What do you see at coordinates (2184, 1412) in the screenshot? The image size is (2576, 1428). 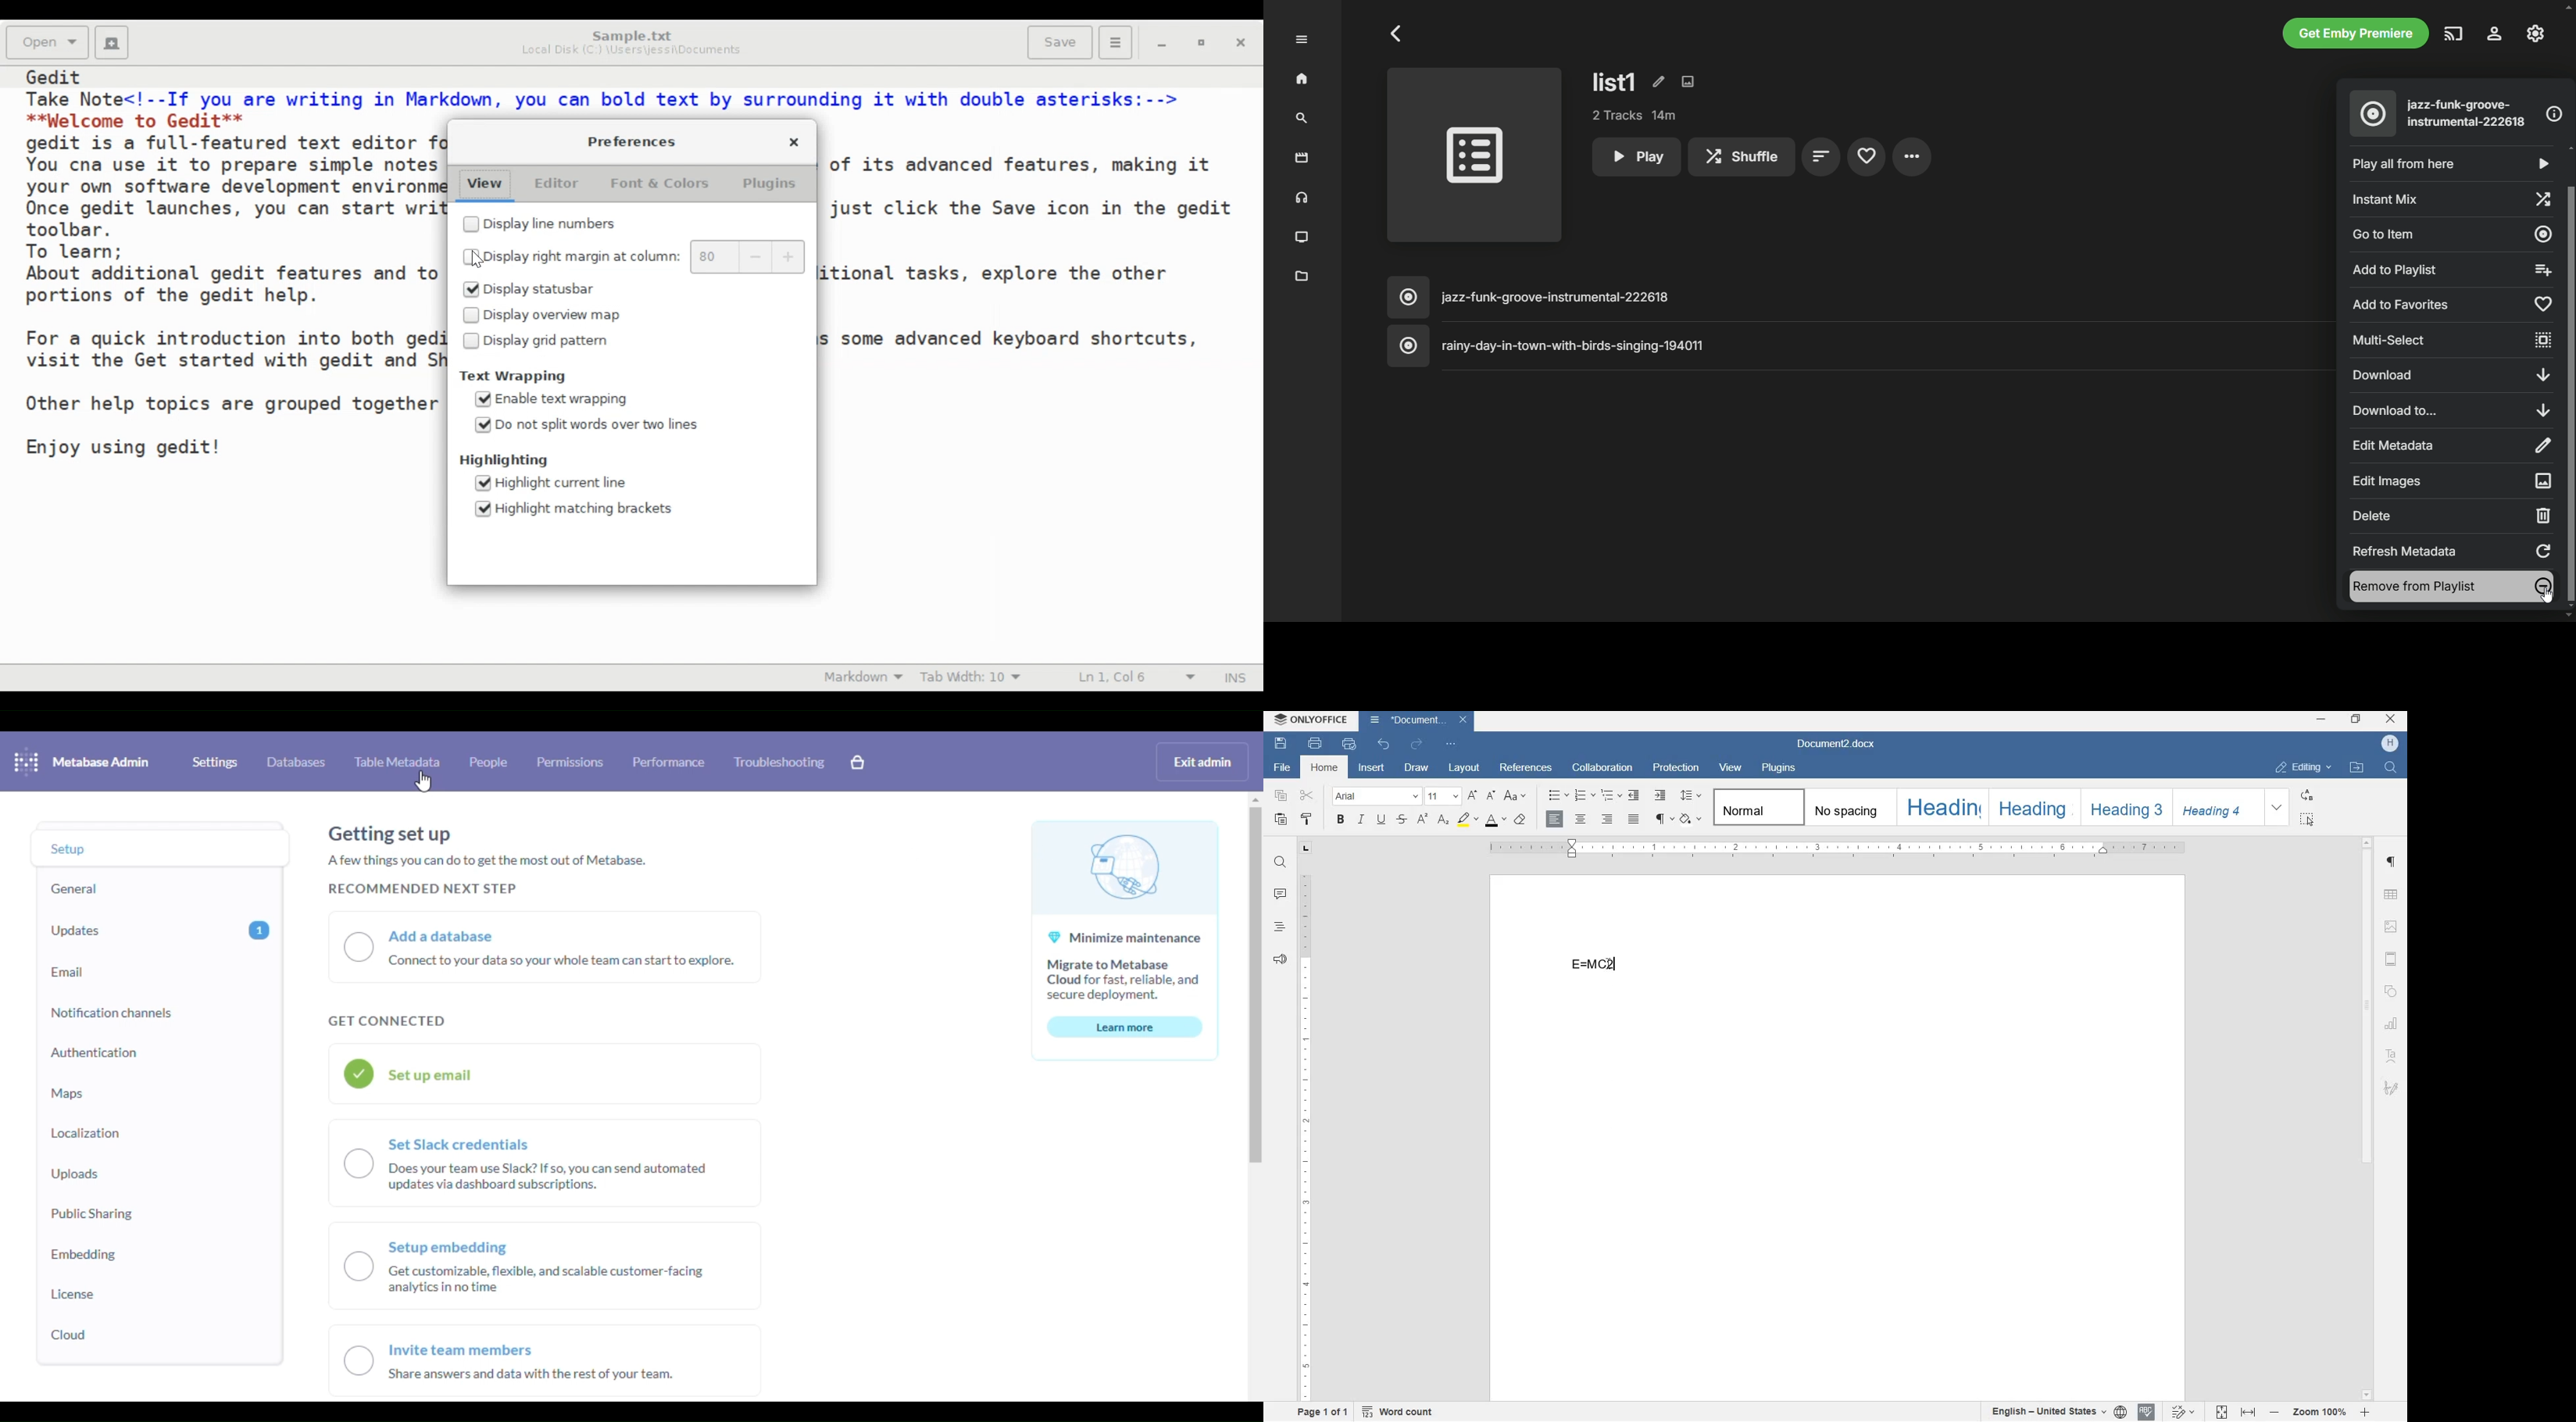 I see `track changes` at bounding box center [2184, 1412].